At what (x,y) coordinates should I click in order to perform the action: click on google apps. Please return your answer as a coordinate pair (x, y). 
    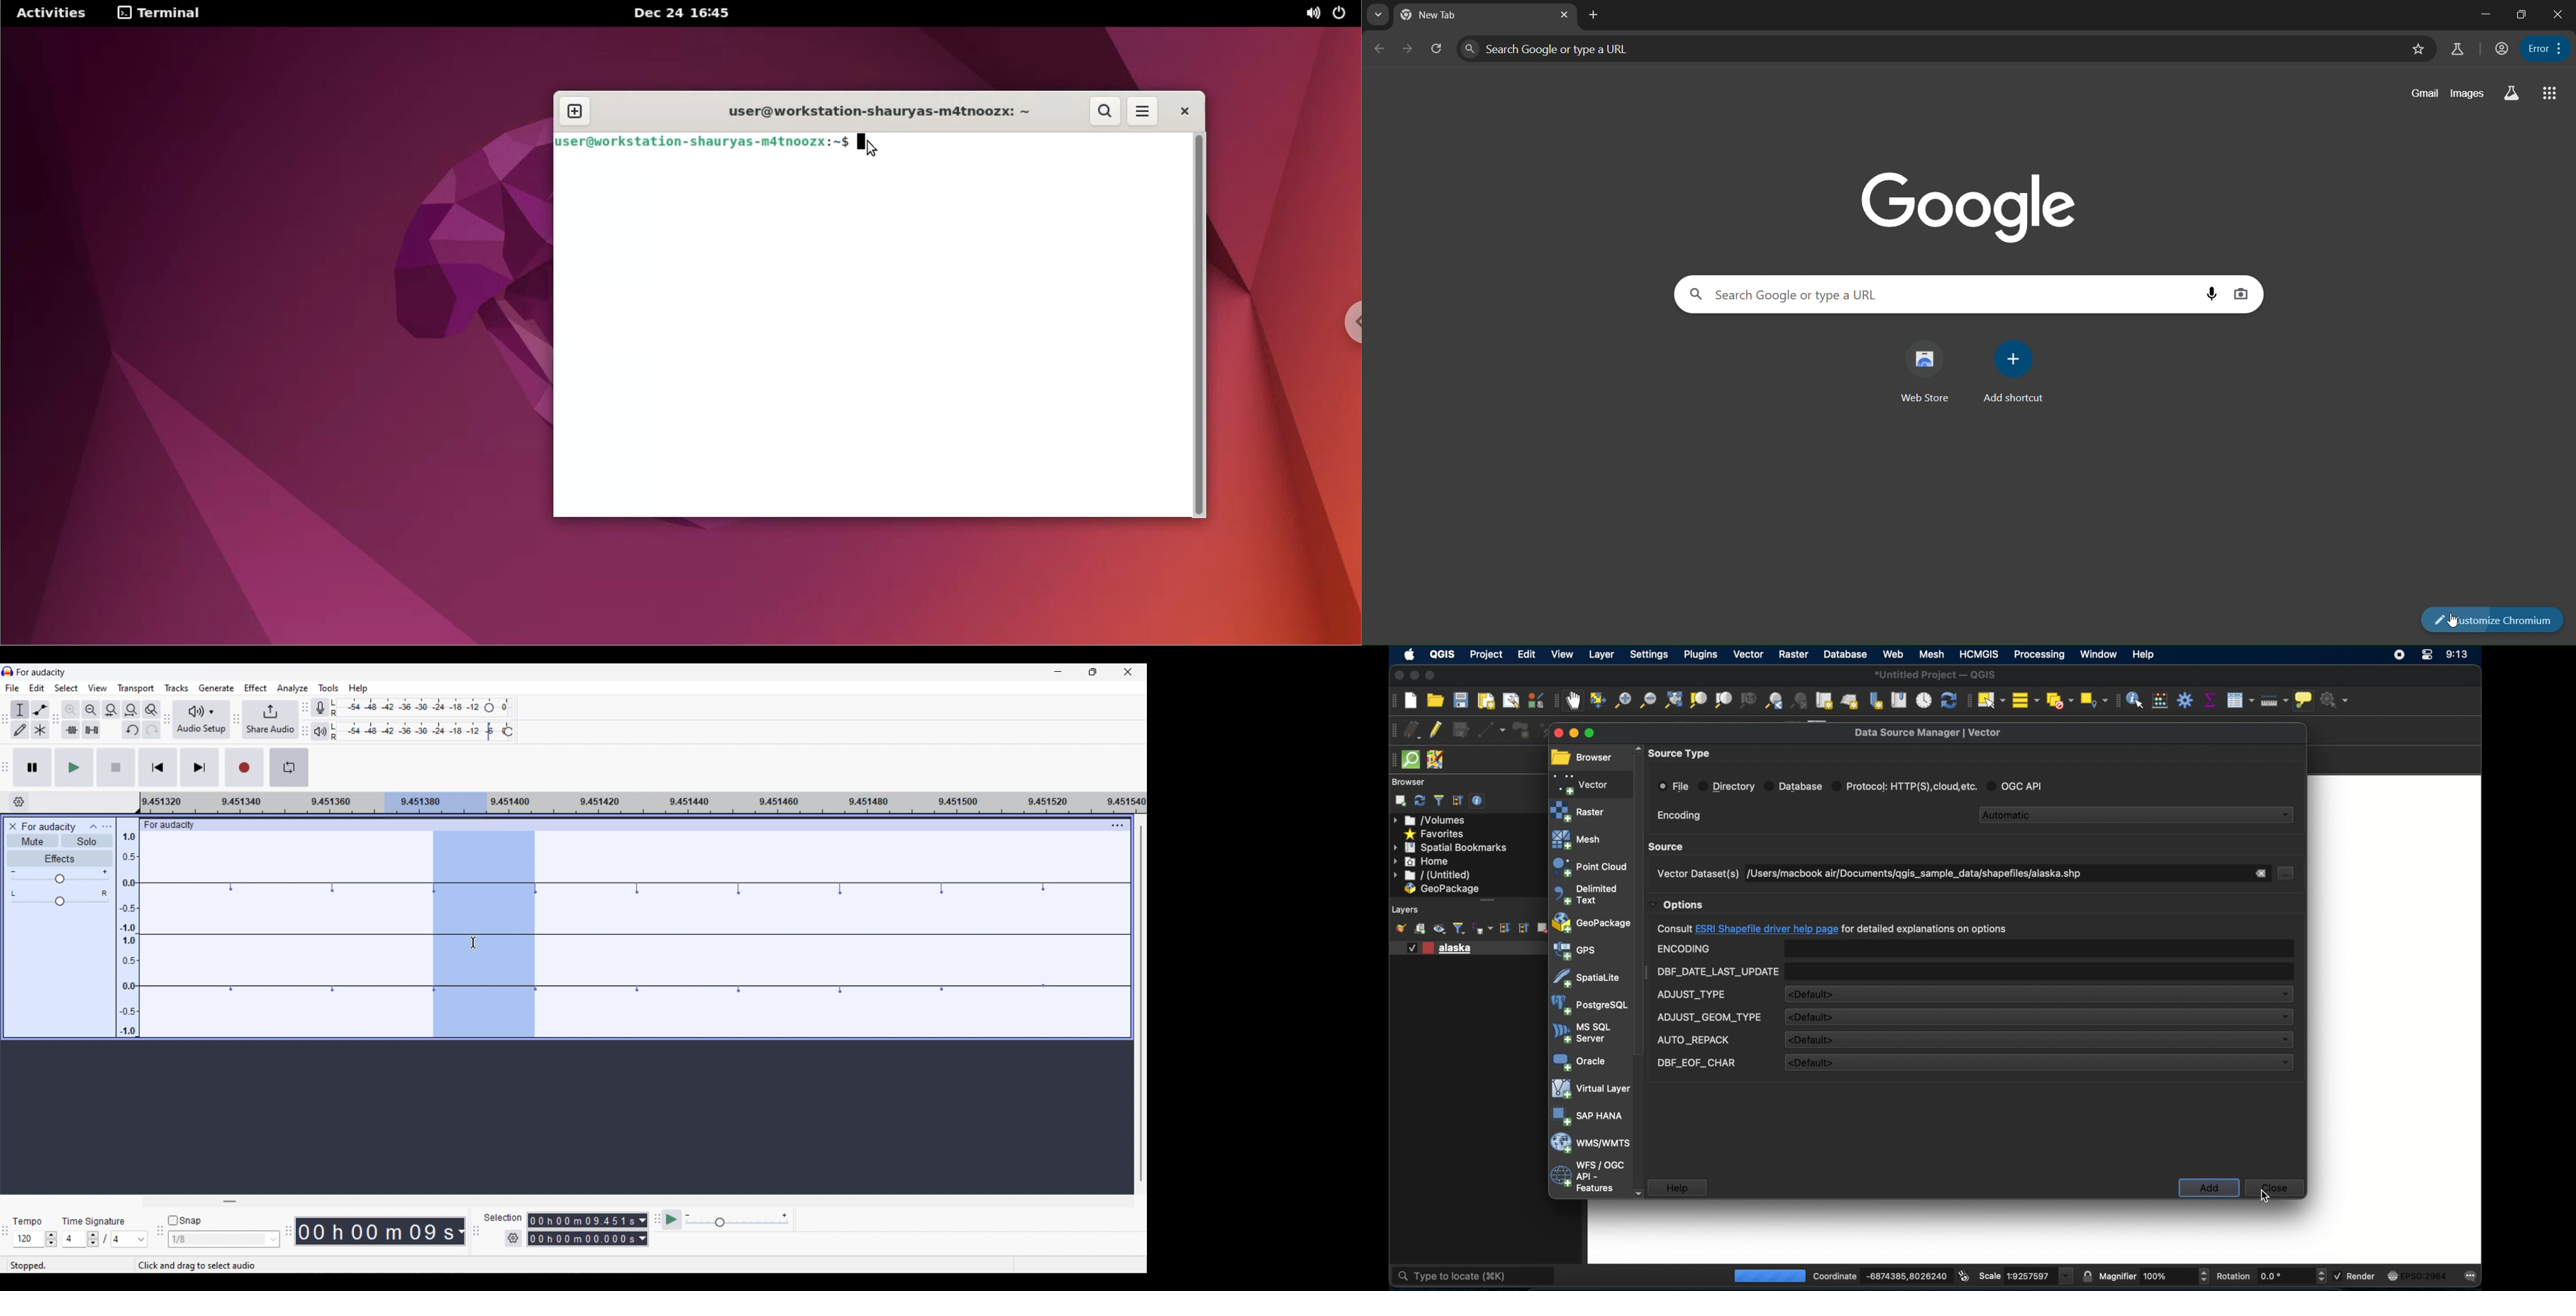
    Looking at the image, I should click on (2550, 92).